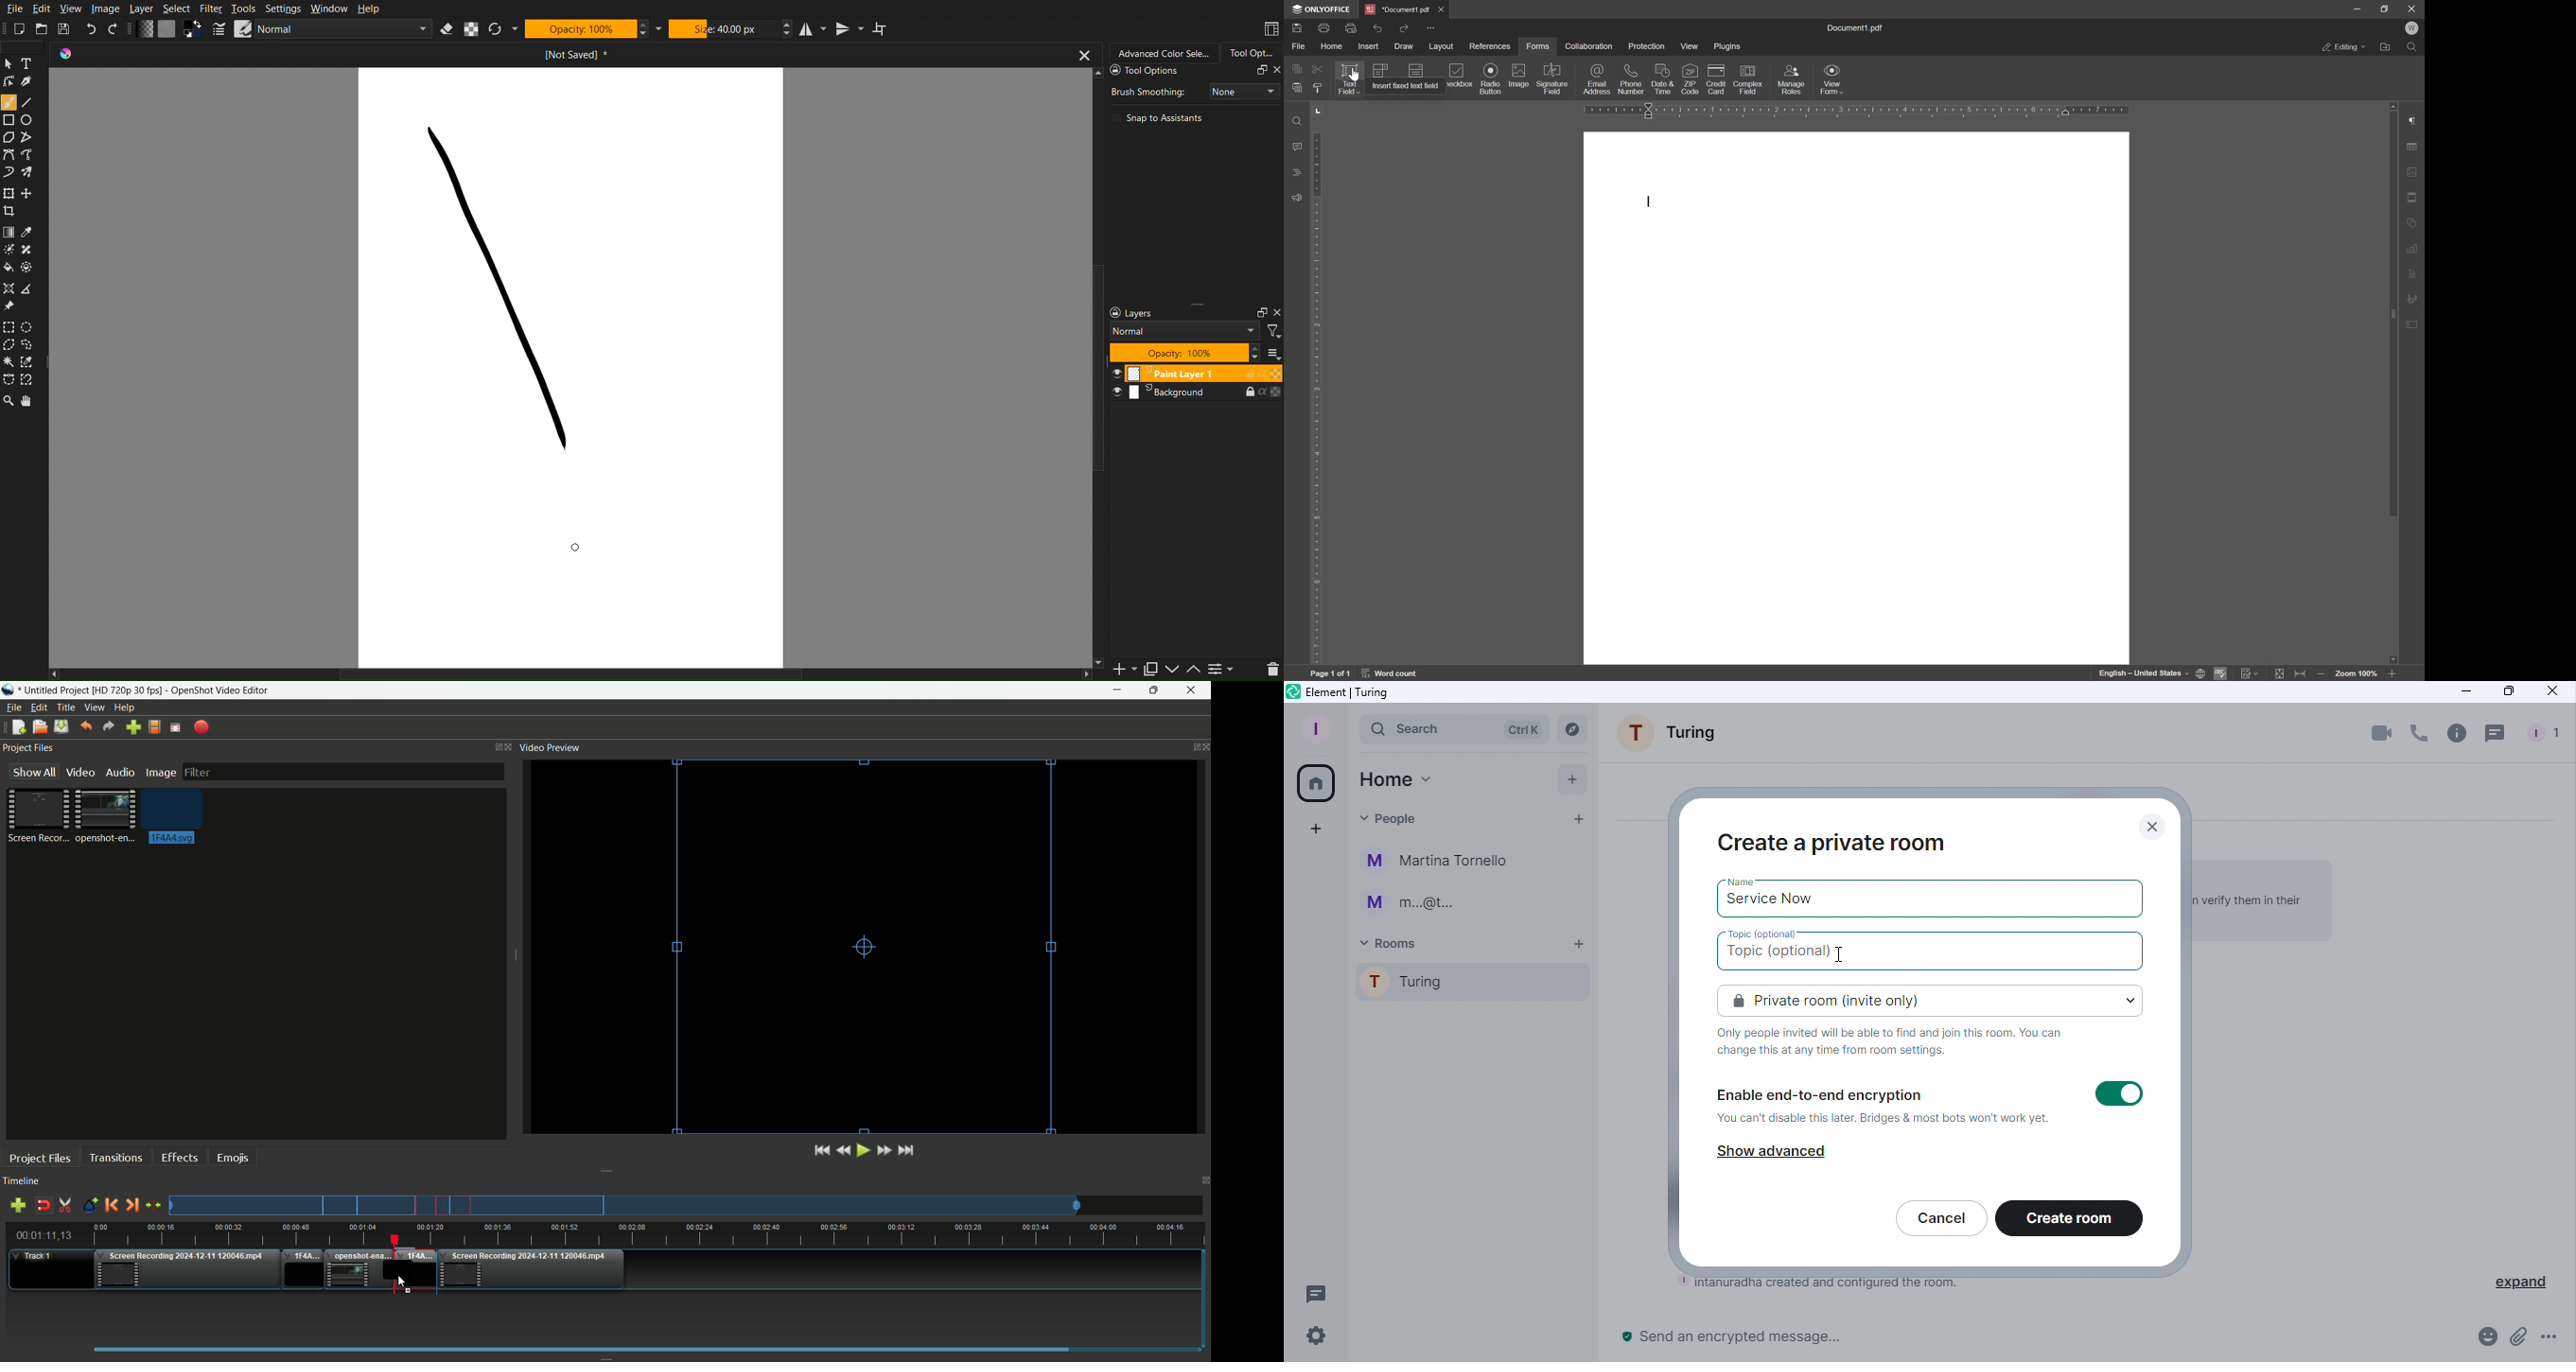 The width and height of the screenshot is (2576, 1372). I want to click on Pin, so click(10, 306).